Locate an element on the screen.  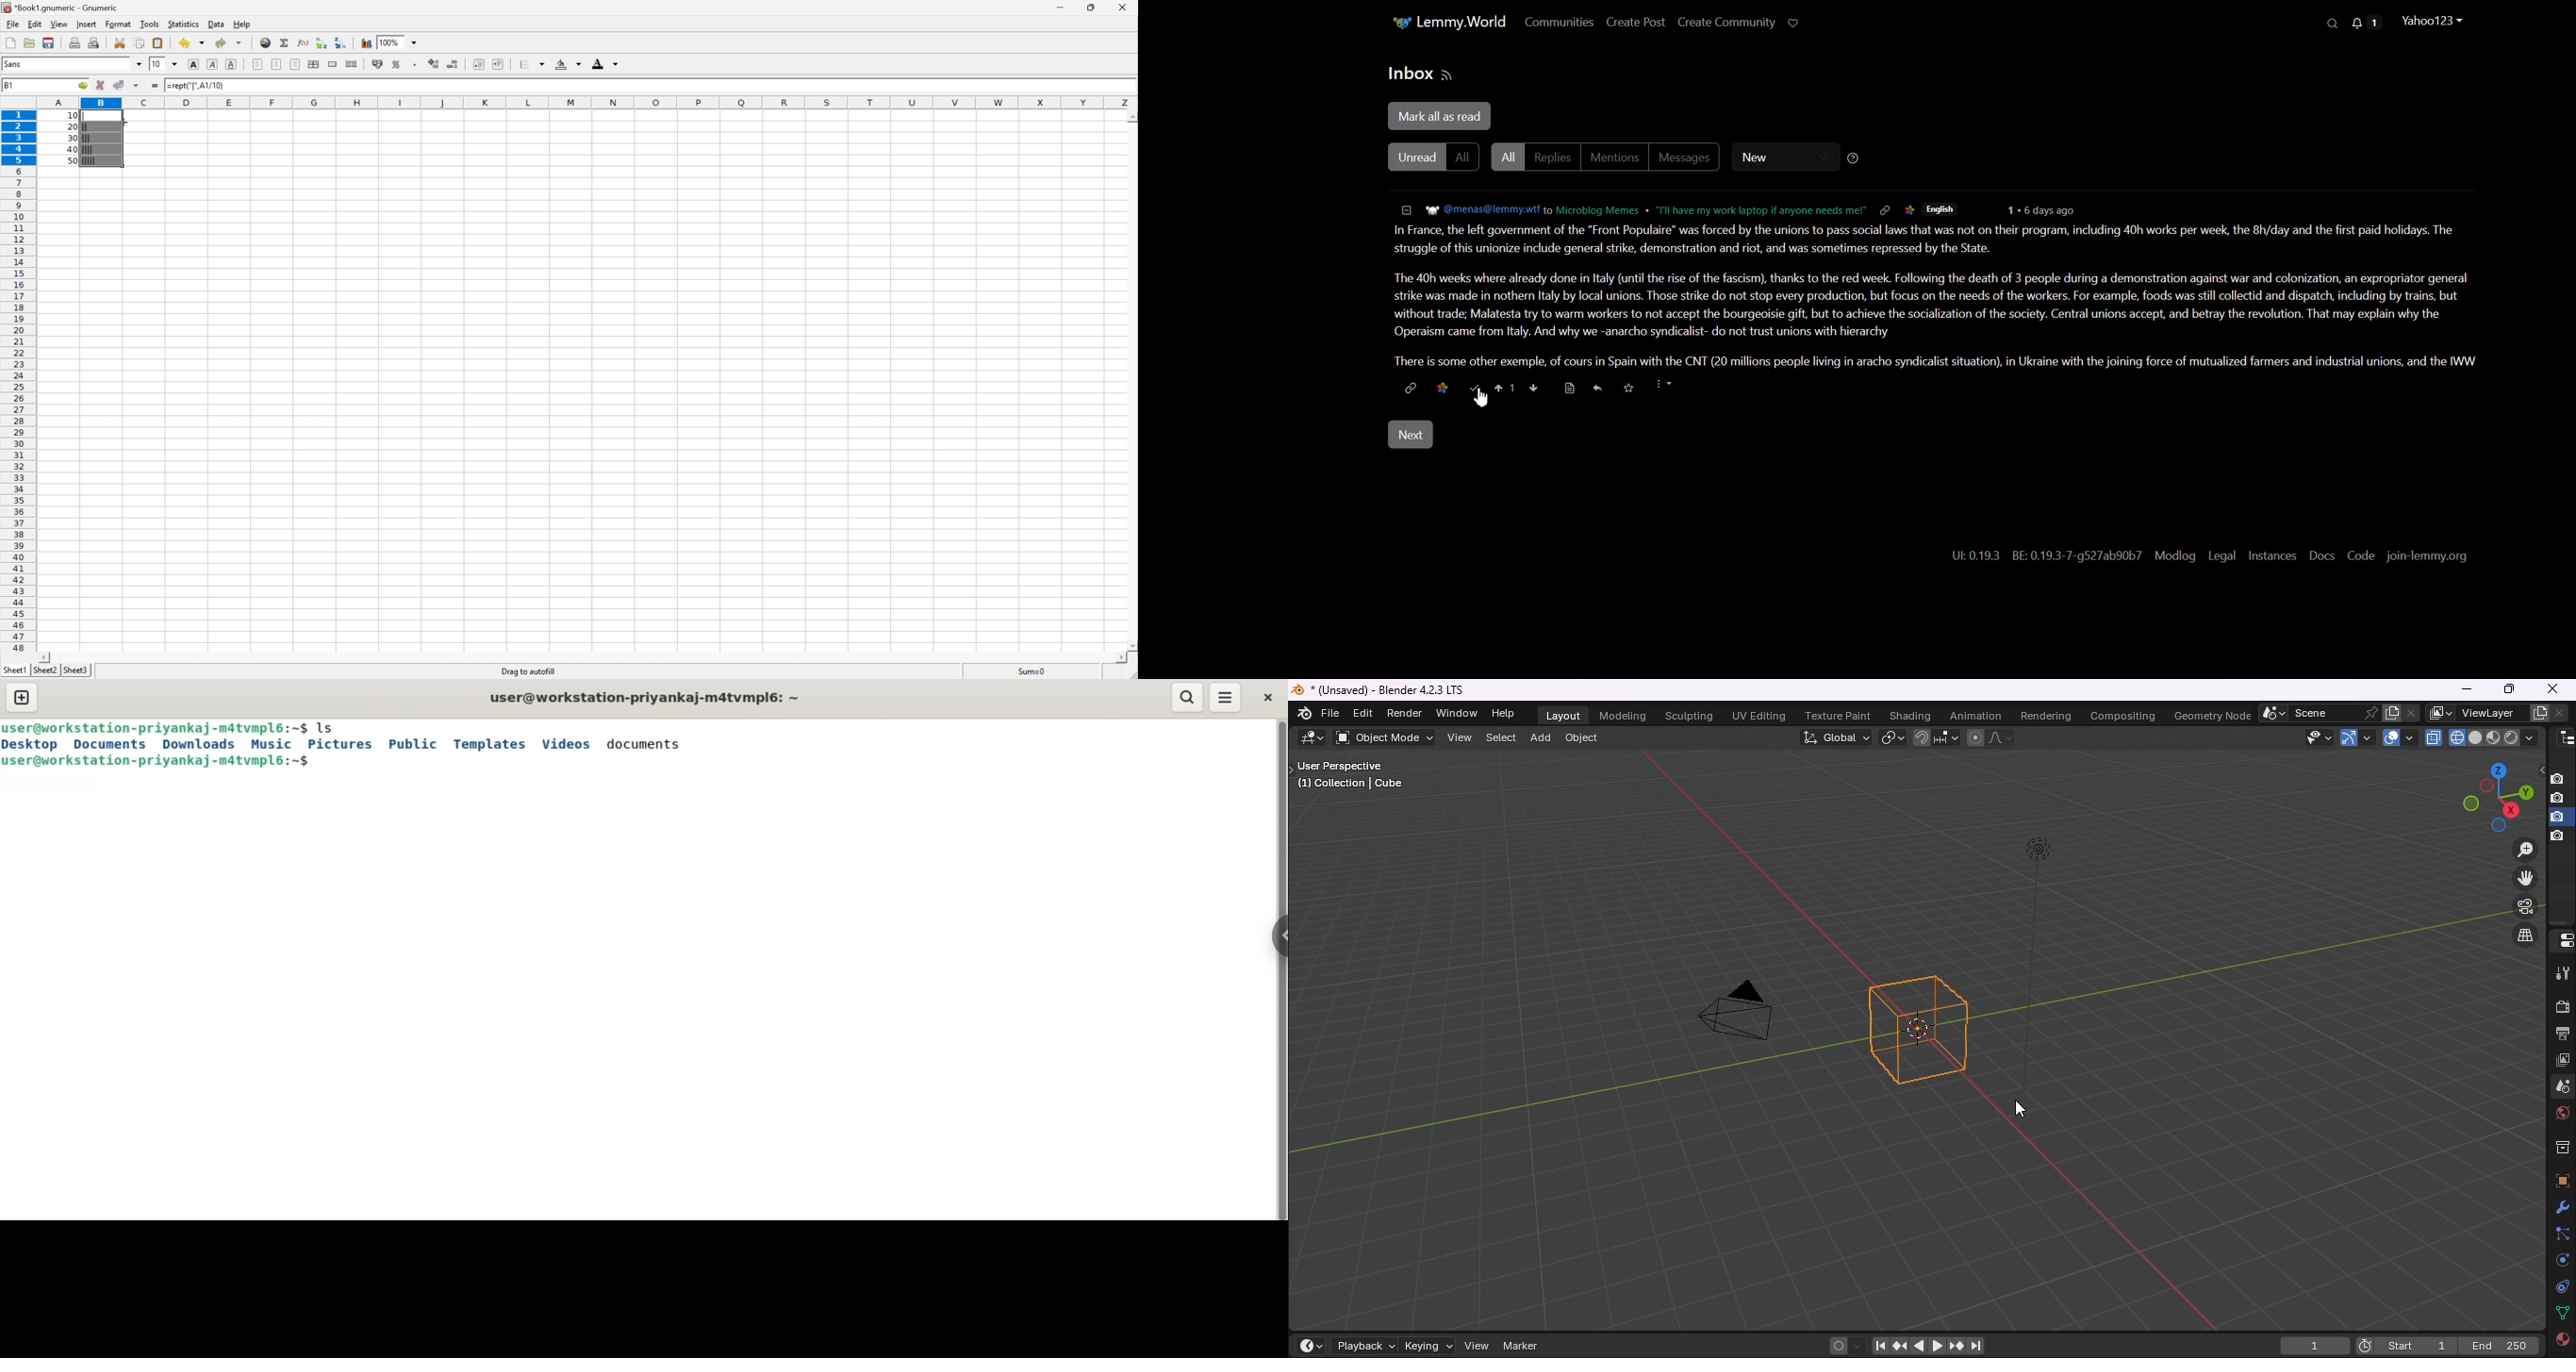
Underline is located at coordinates (231, 64).